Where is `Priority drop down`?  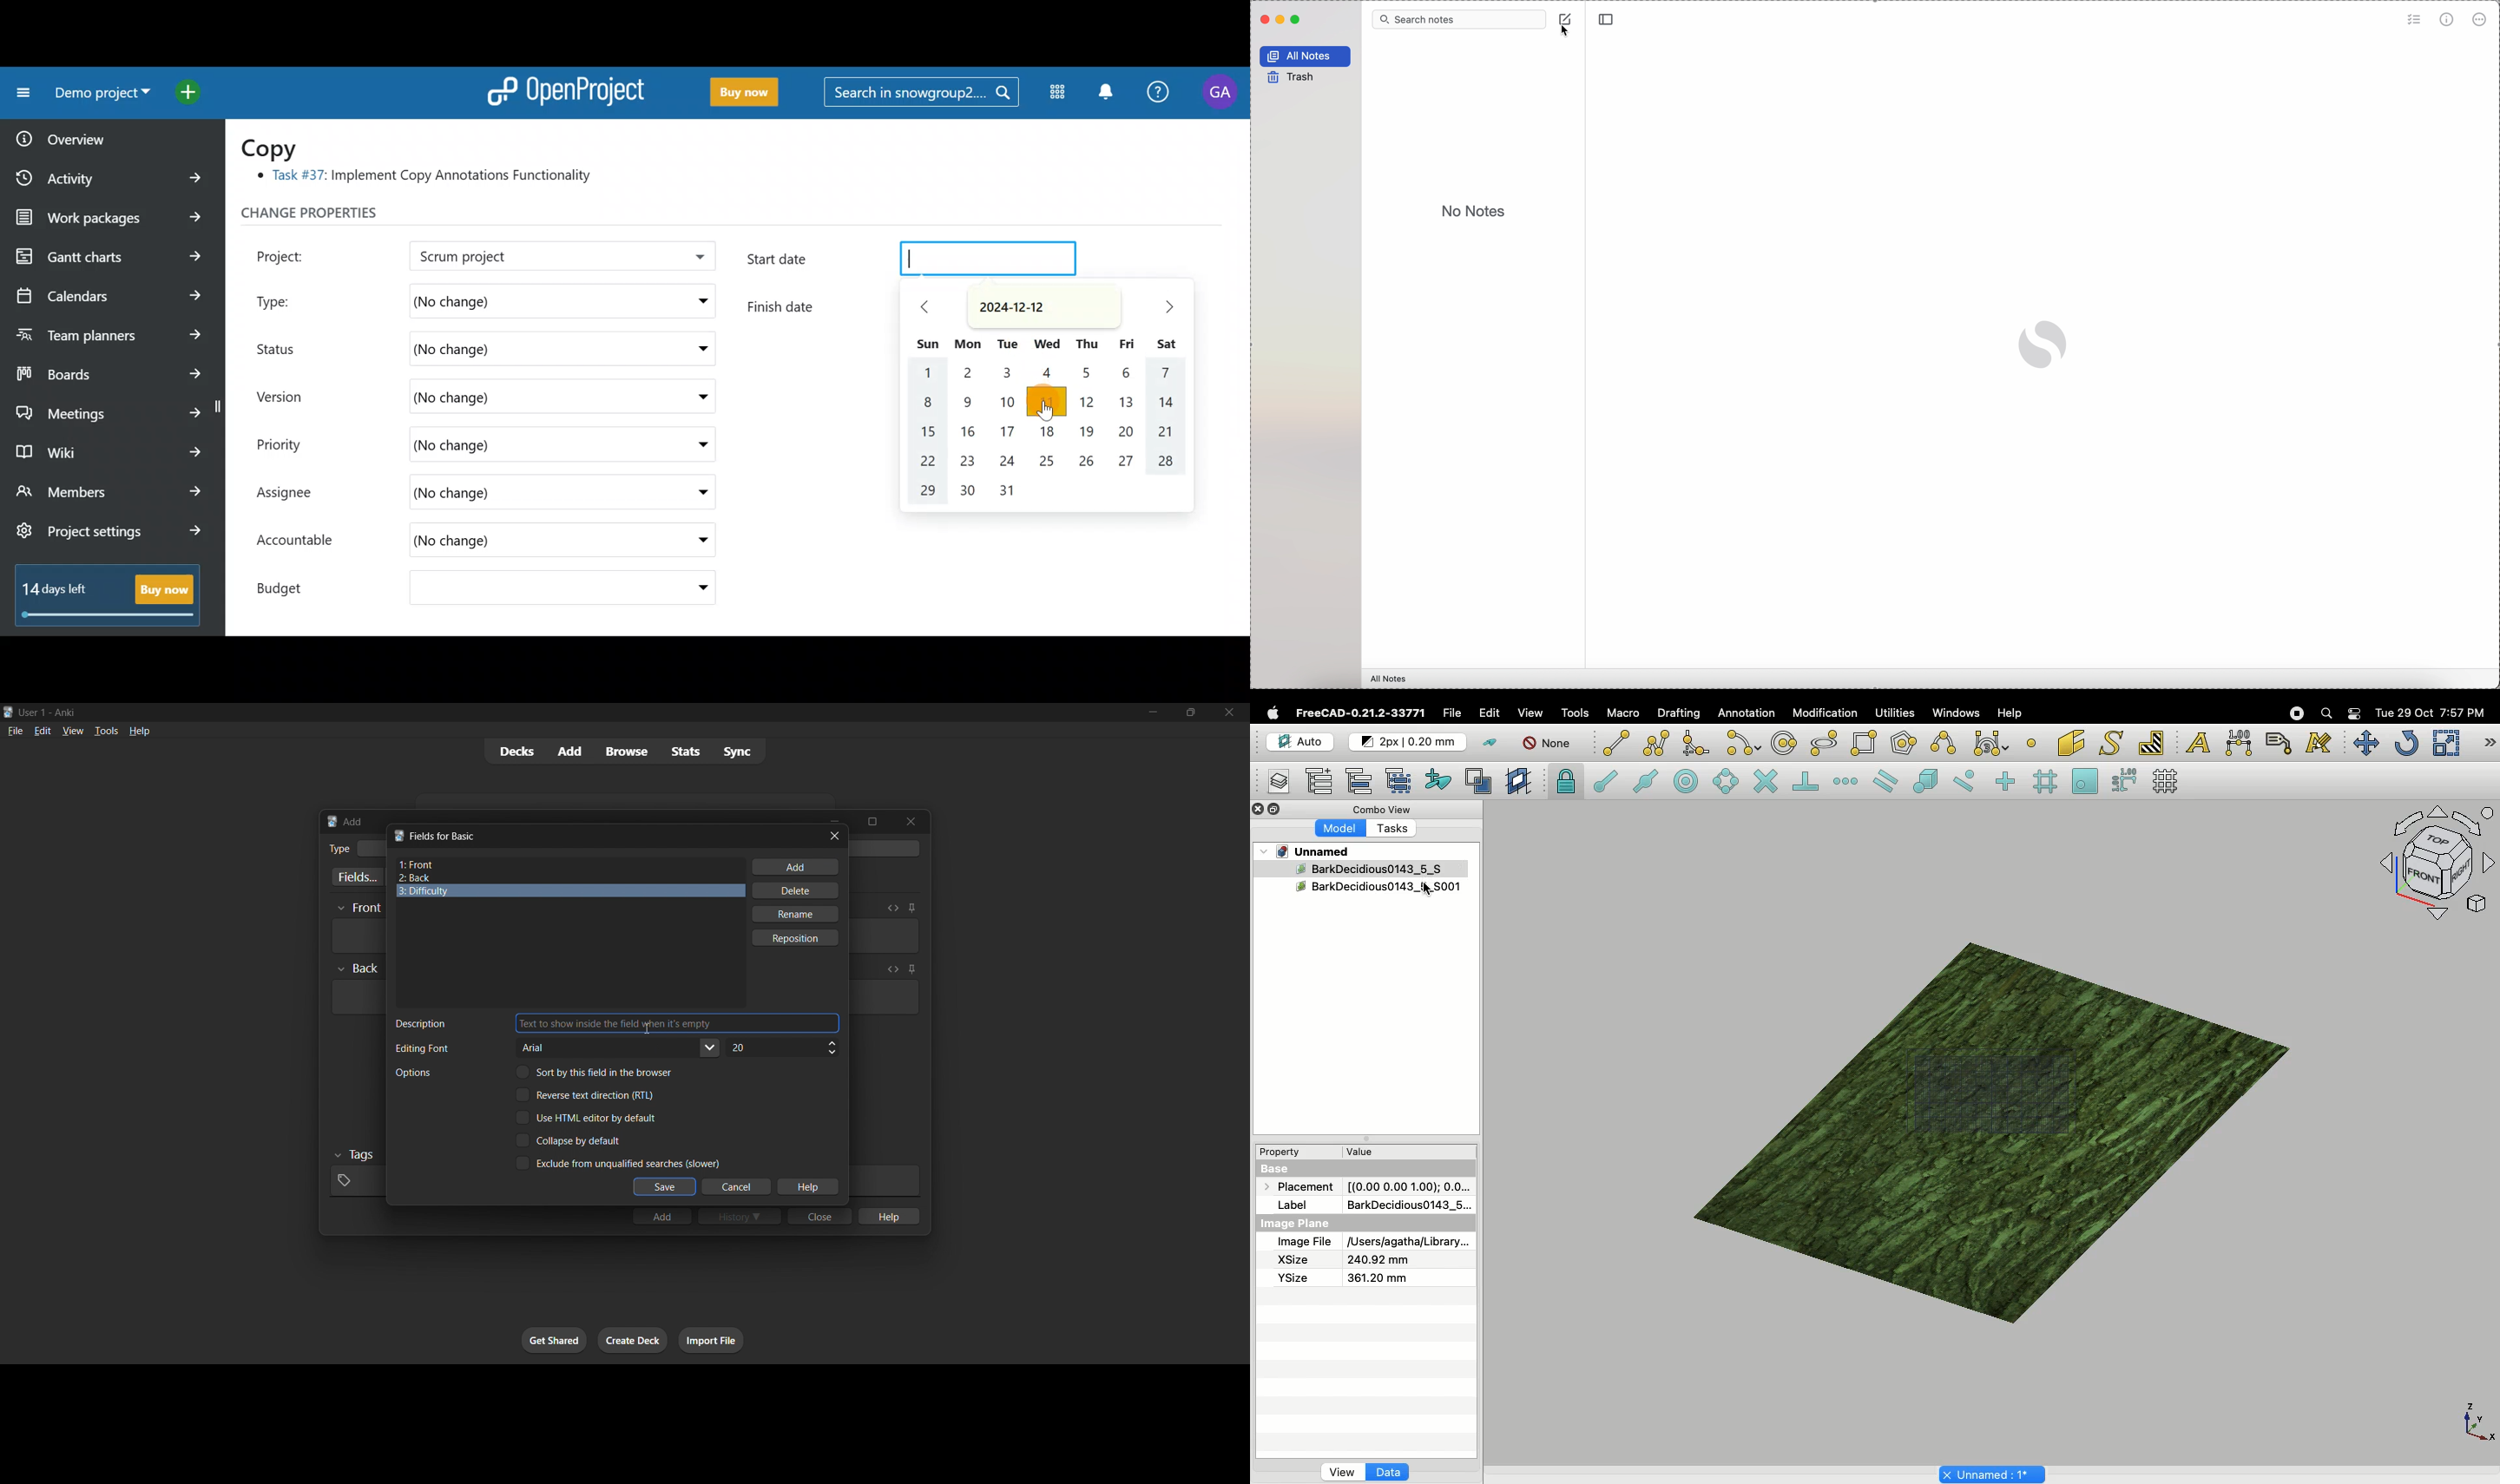
Priority drop down is located at coordinates (690, 443).